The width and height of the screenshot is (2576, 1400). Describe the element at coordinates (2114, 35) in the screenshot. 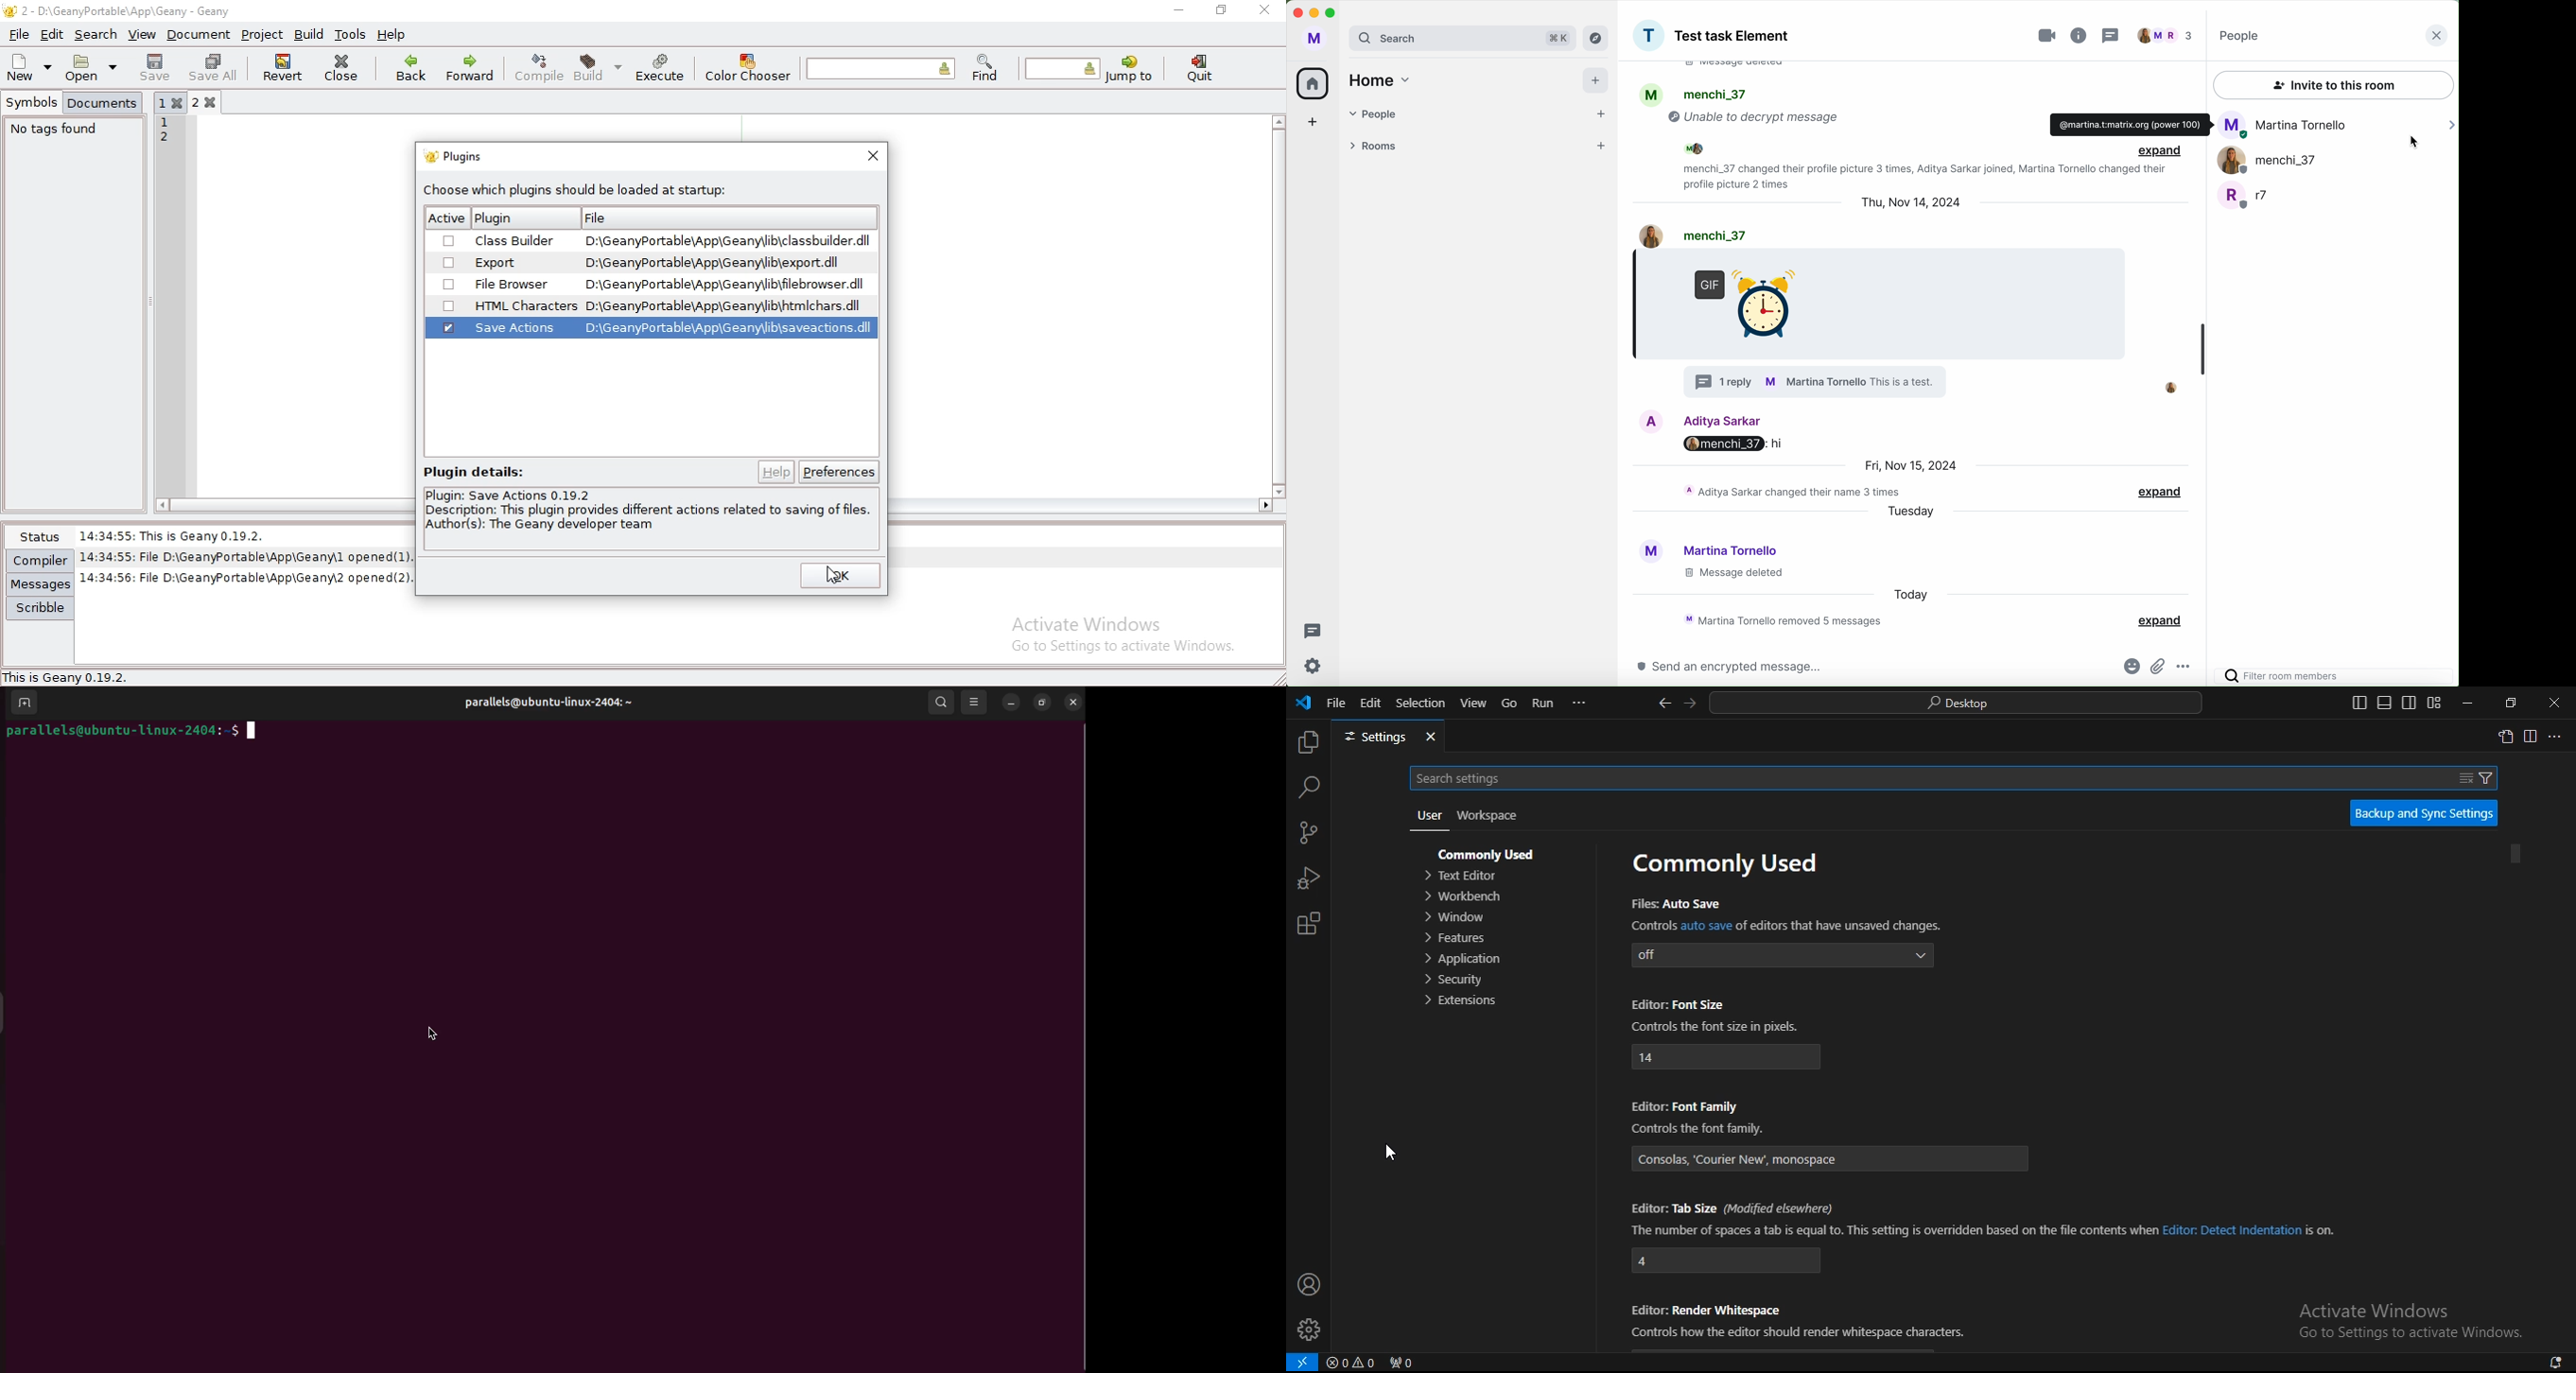

I see `threads` at that location.